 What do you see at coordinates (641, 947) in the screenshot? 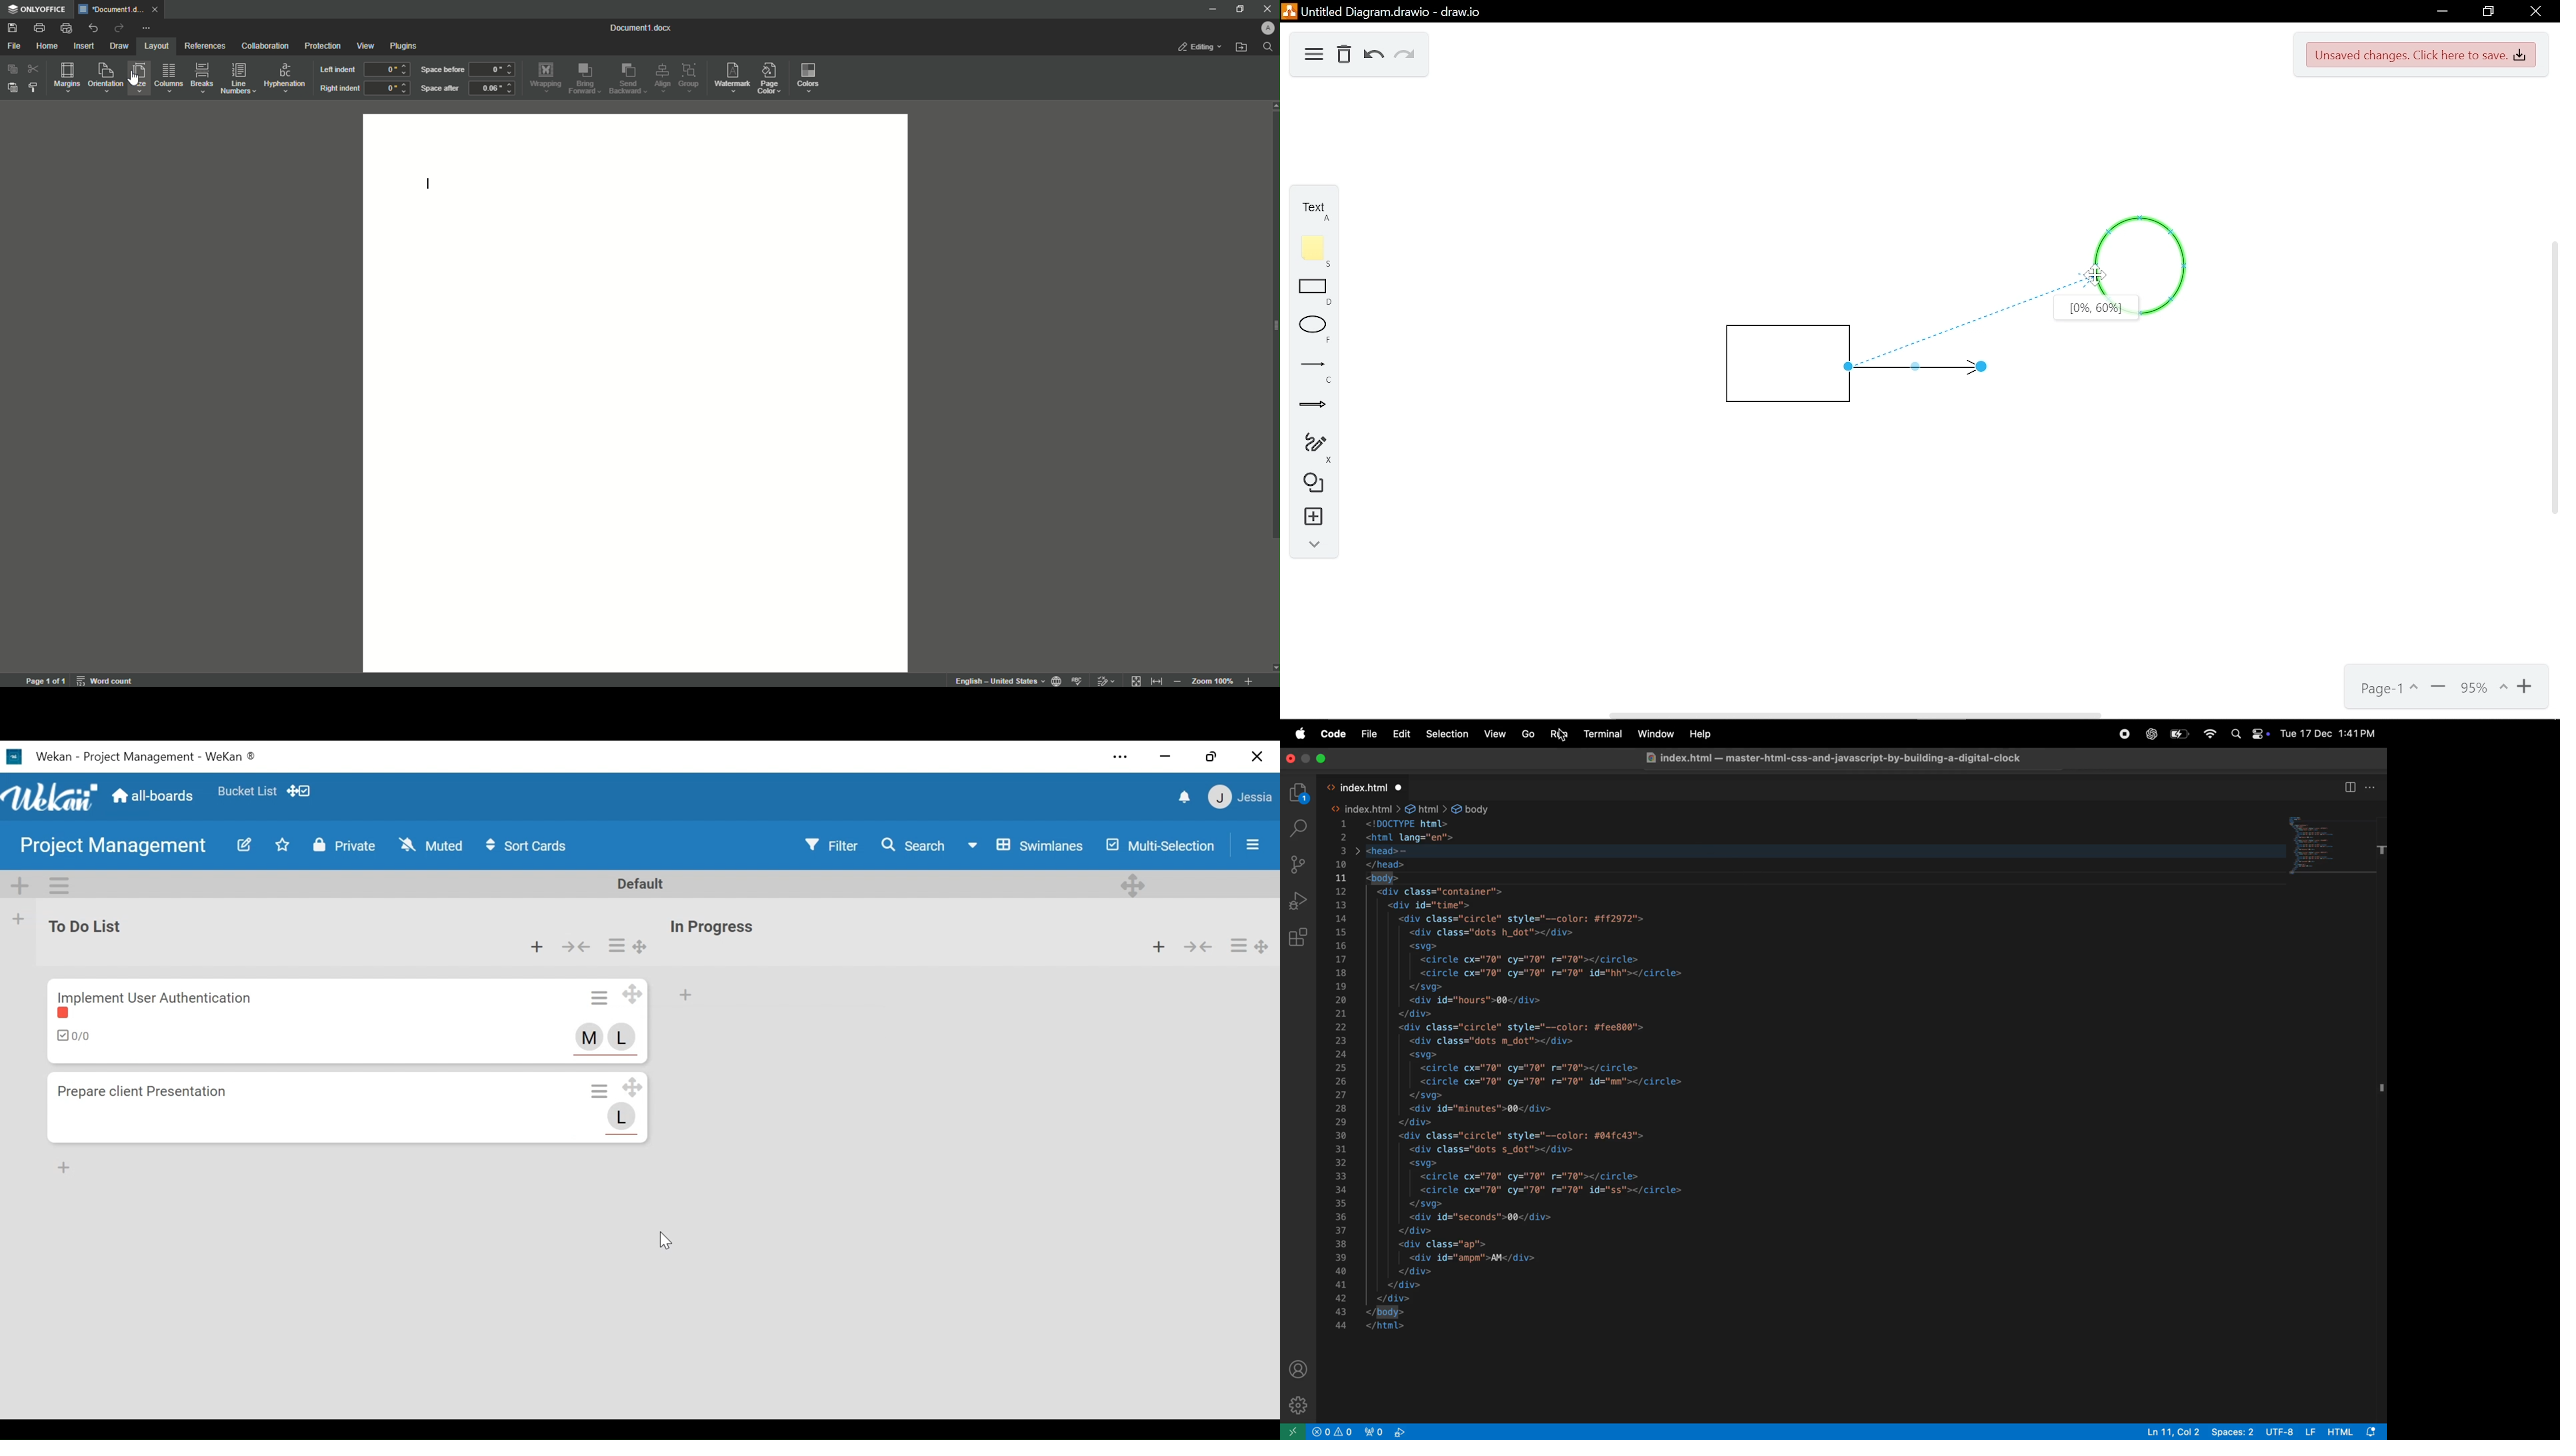
I see `Desktop drag handle` at bounding box center [641, 947].